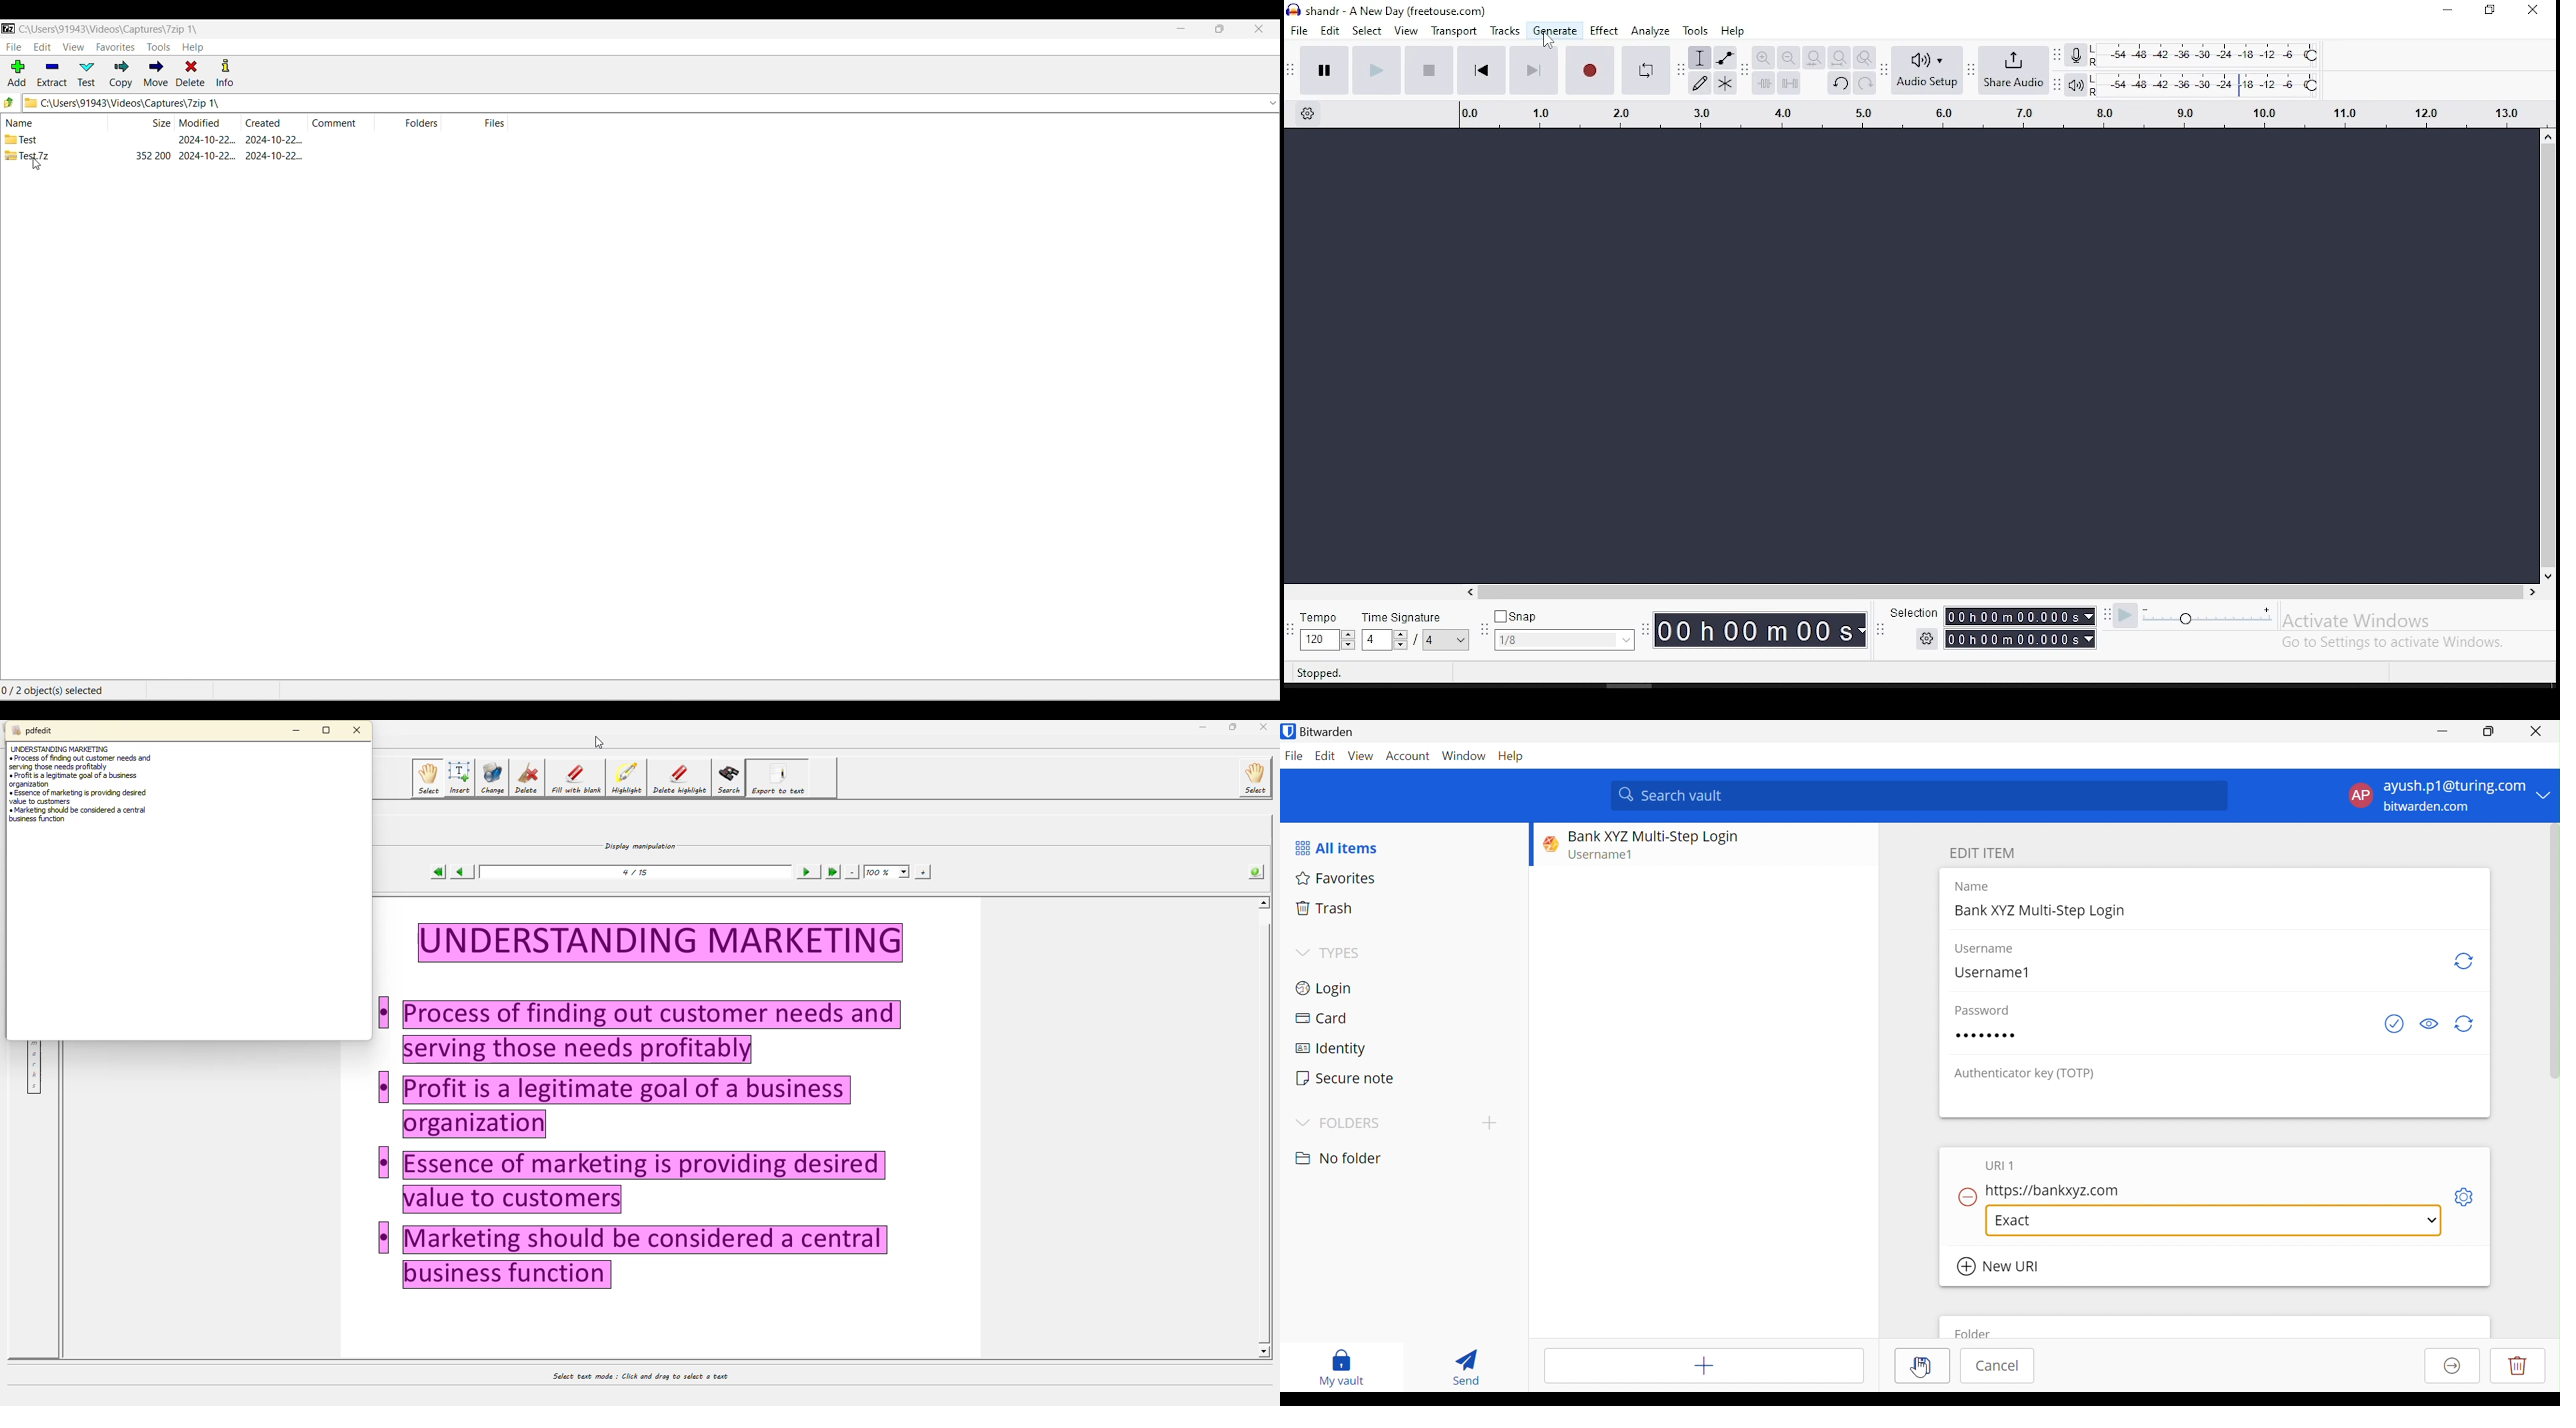 This screenshot has height=1428, width=2576. I want to click on share audio, so click(2013, 69).